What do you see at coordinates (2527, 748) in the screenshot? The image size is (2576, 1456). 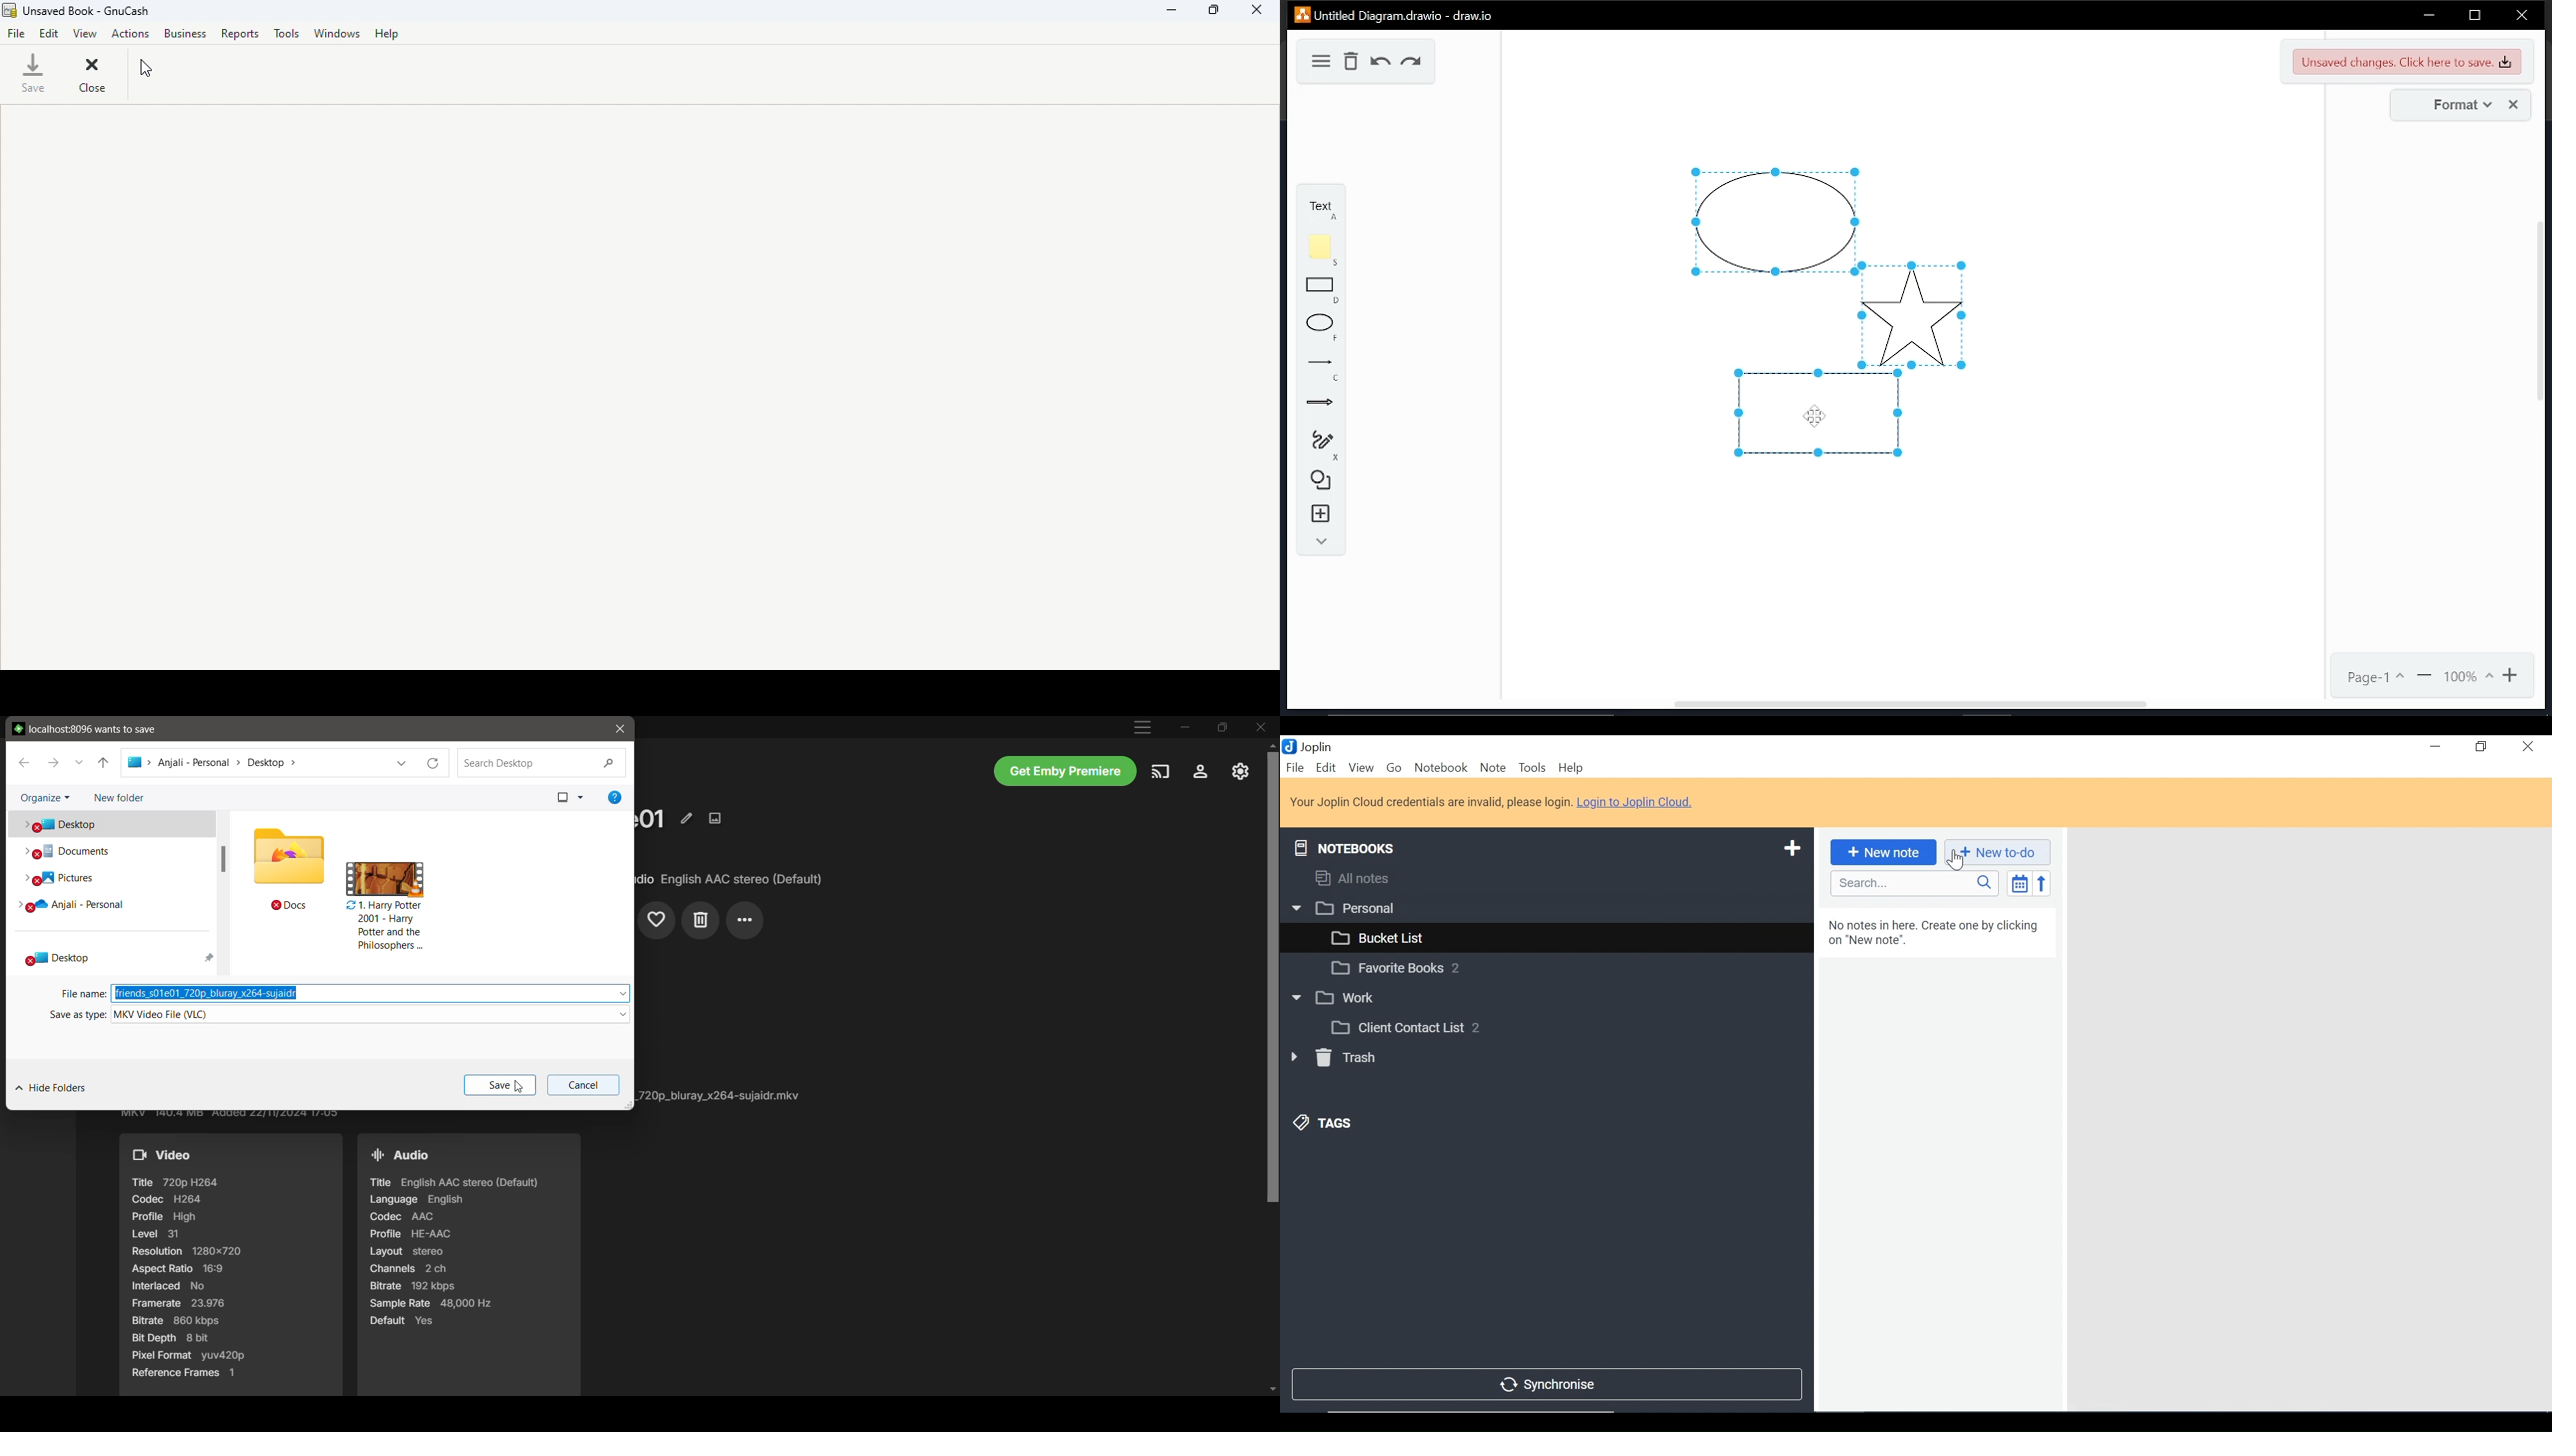 I see `Close` at bounding box center [2527, 748].